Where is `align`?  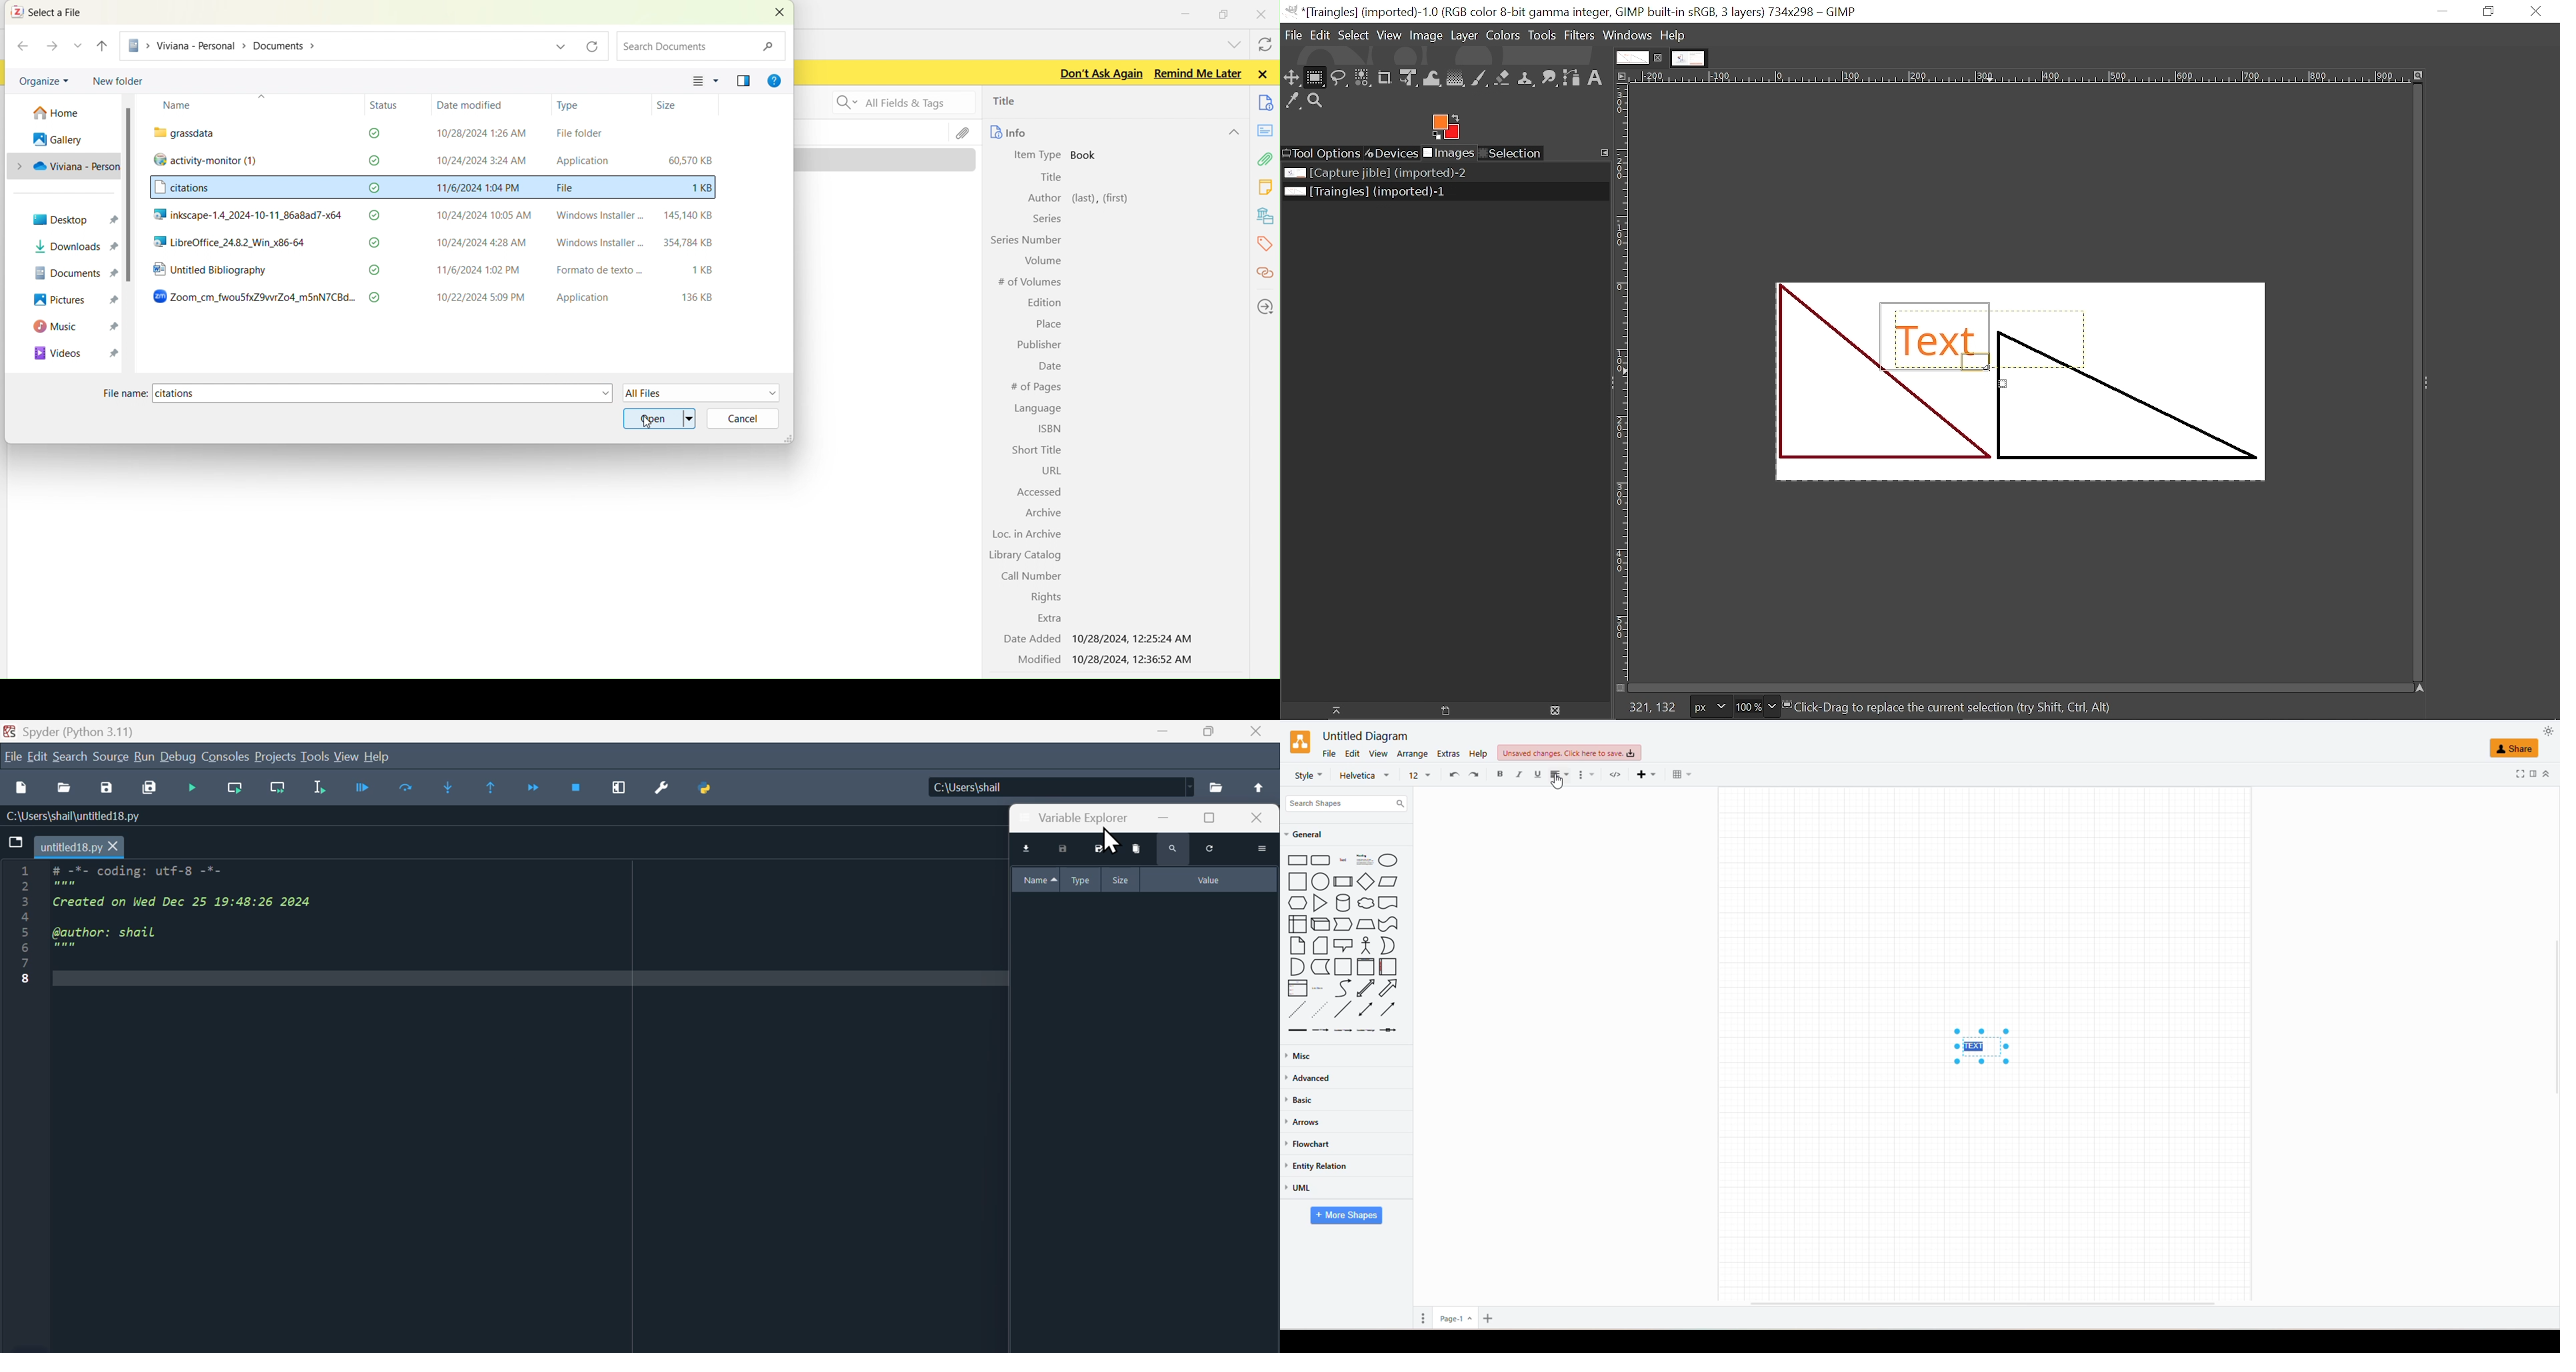 align is located at coordinates (1560, 776).